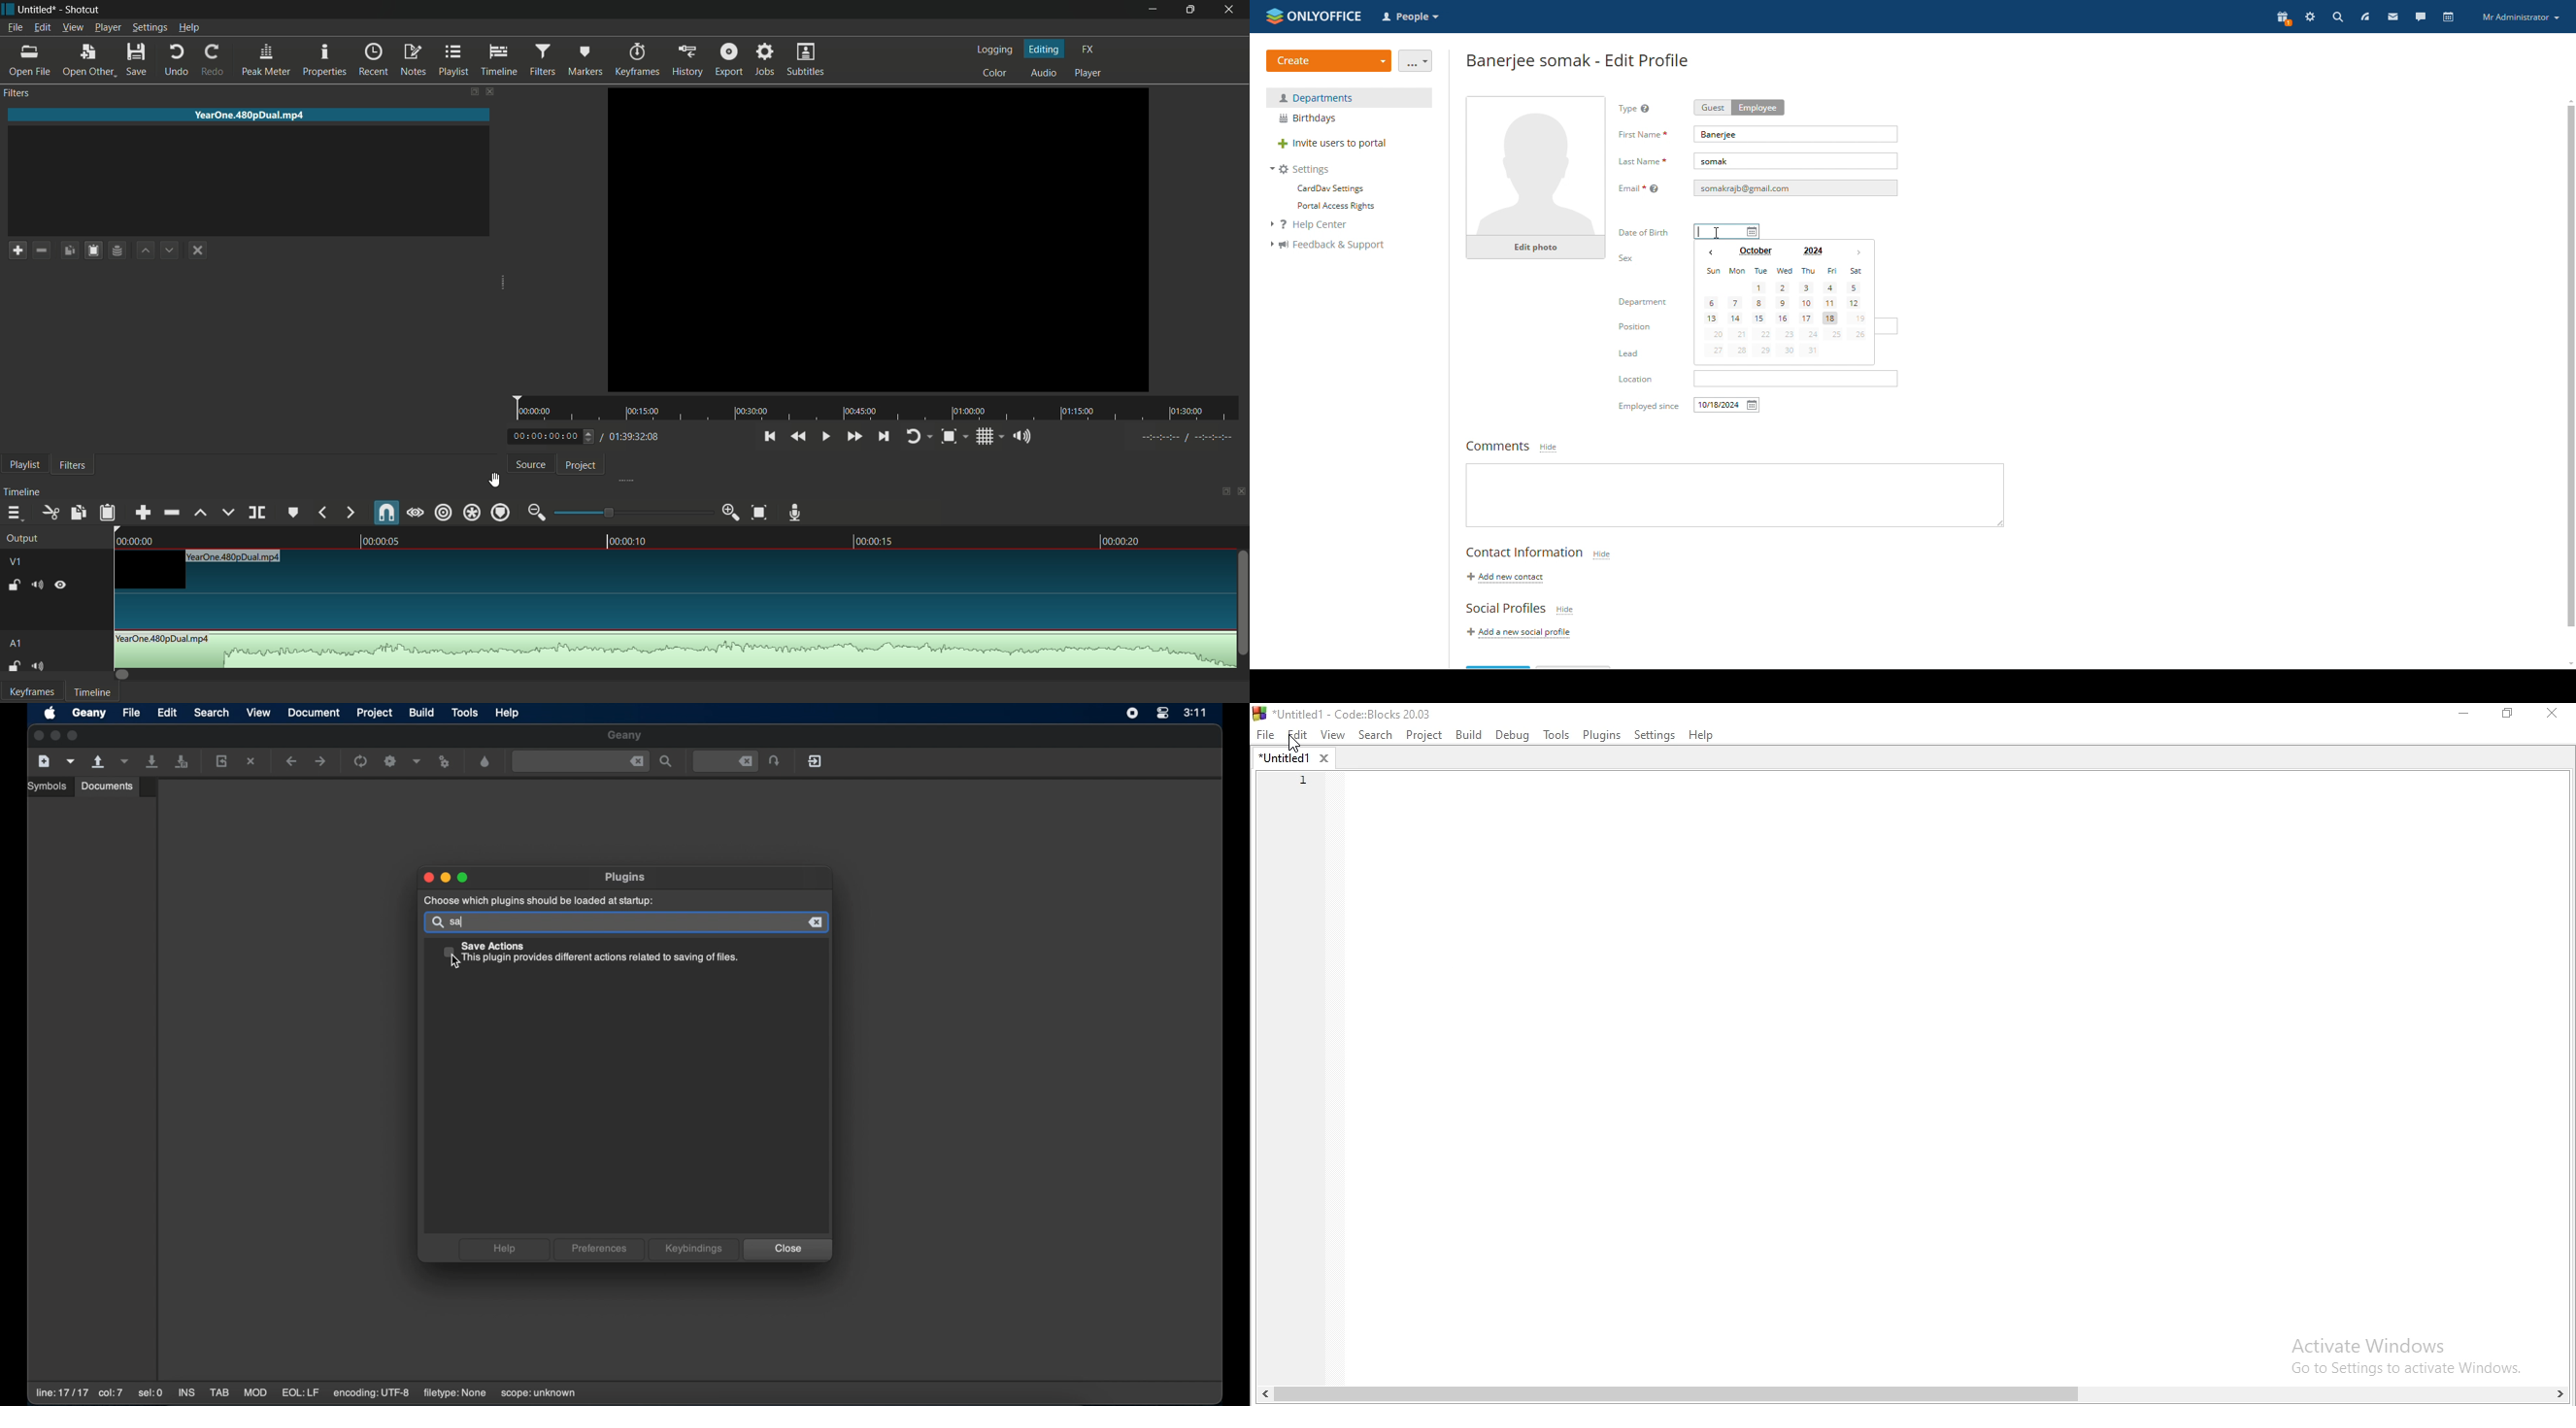 This screenshot has height=1428, width=2576. What do you see at coordinates (1025, 437) in the screenshot?
I see `show volume control` at bounding box center [1025, 437].